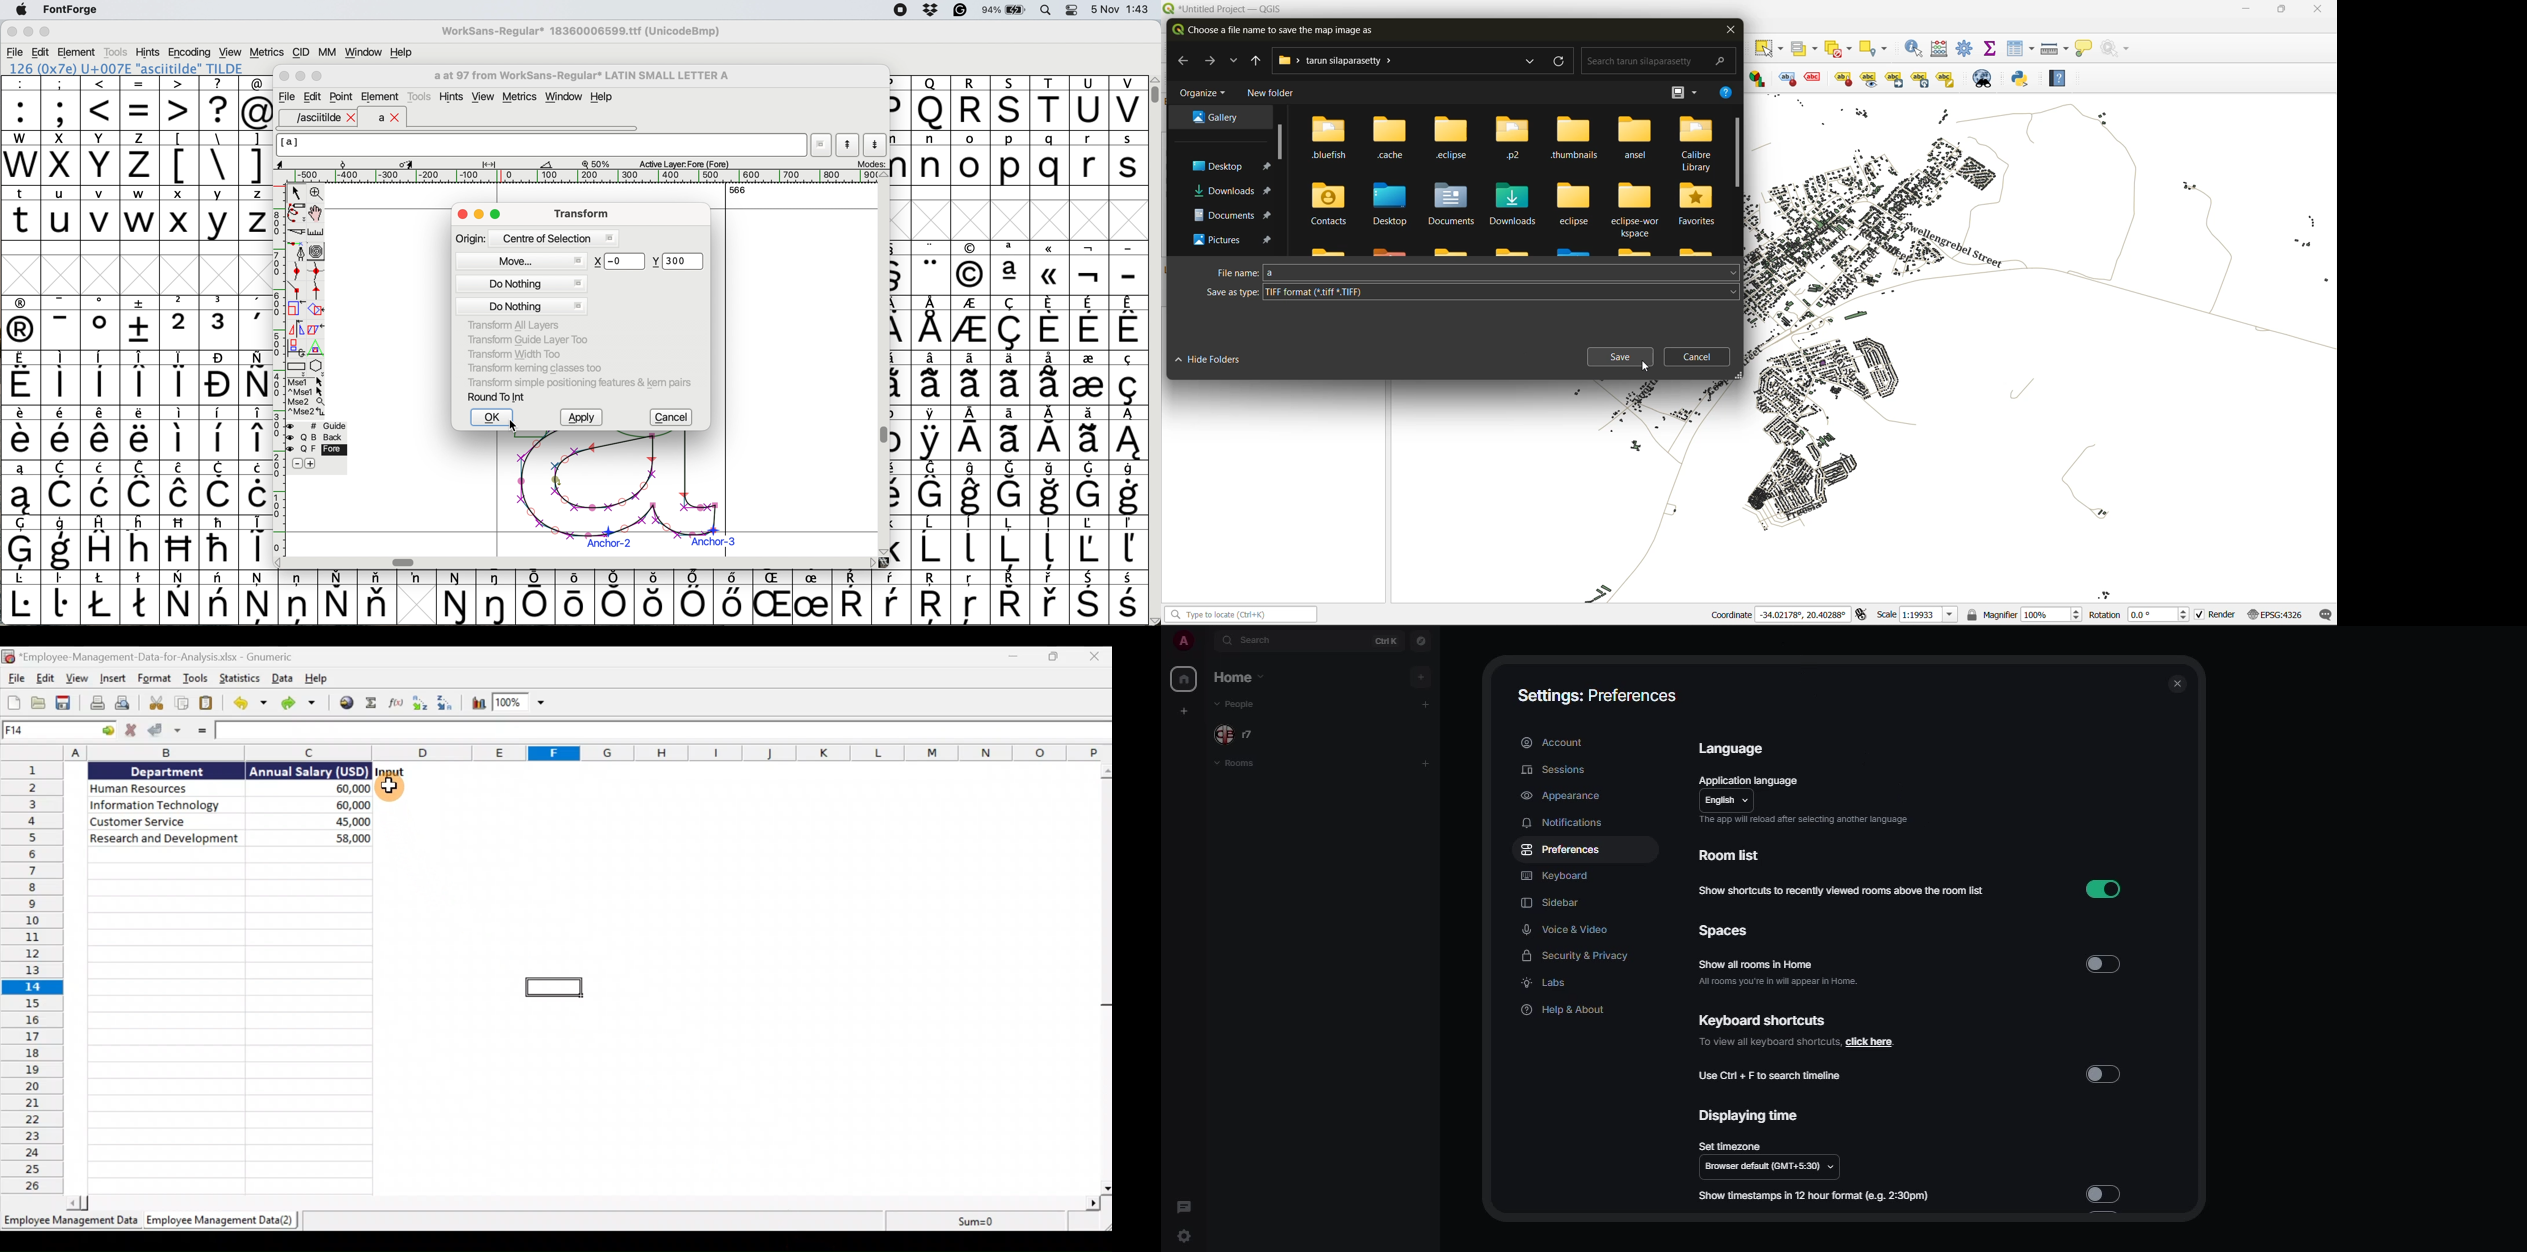  What do you see at coordinates (681, 262) in the screenshot?
I see `new y value` at bounding box center [681, 262].